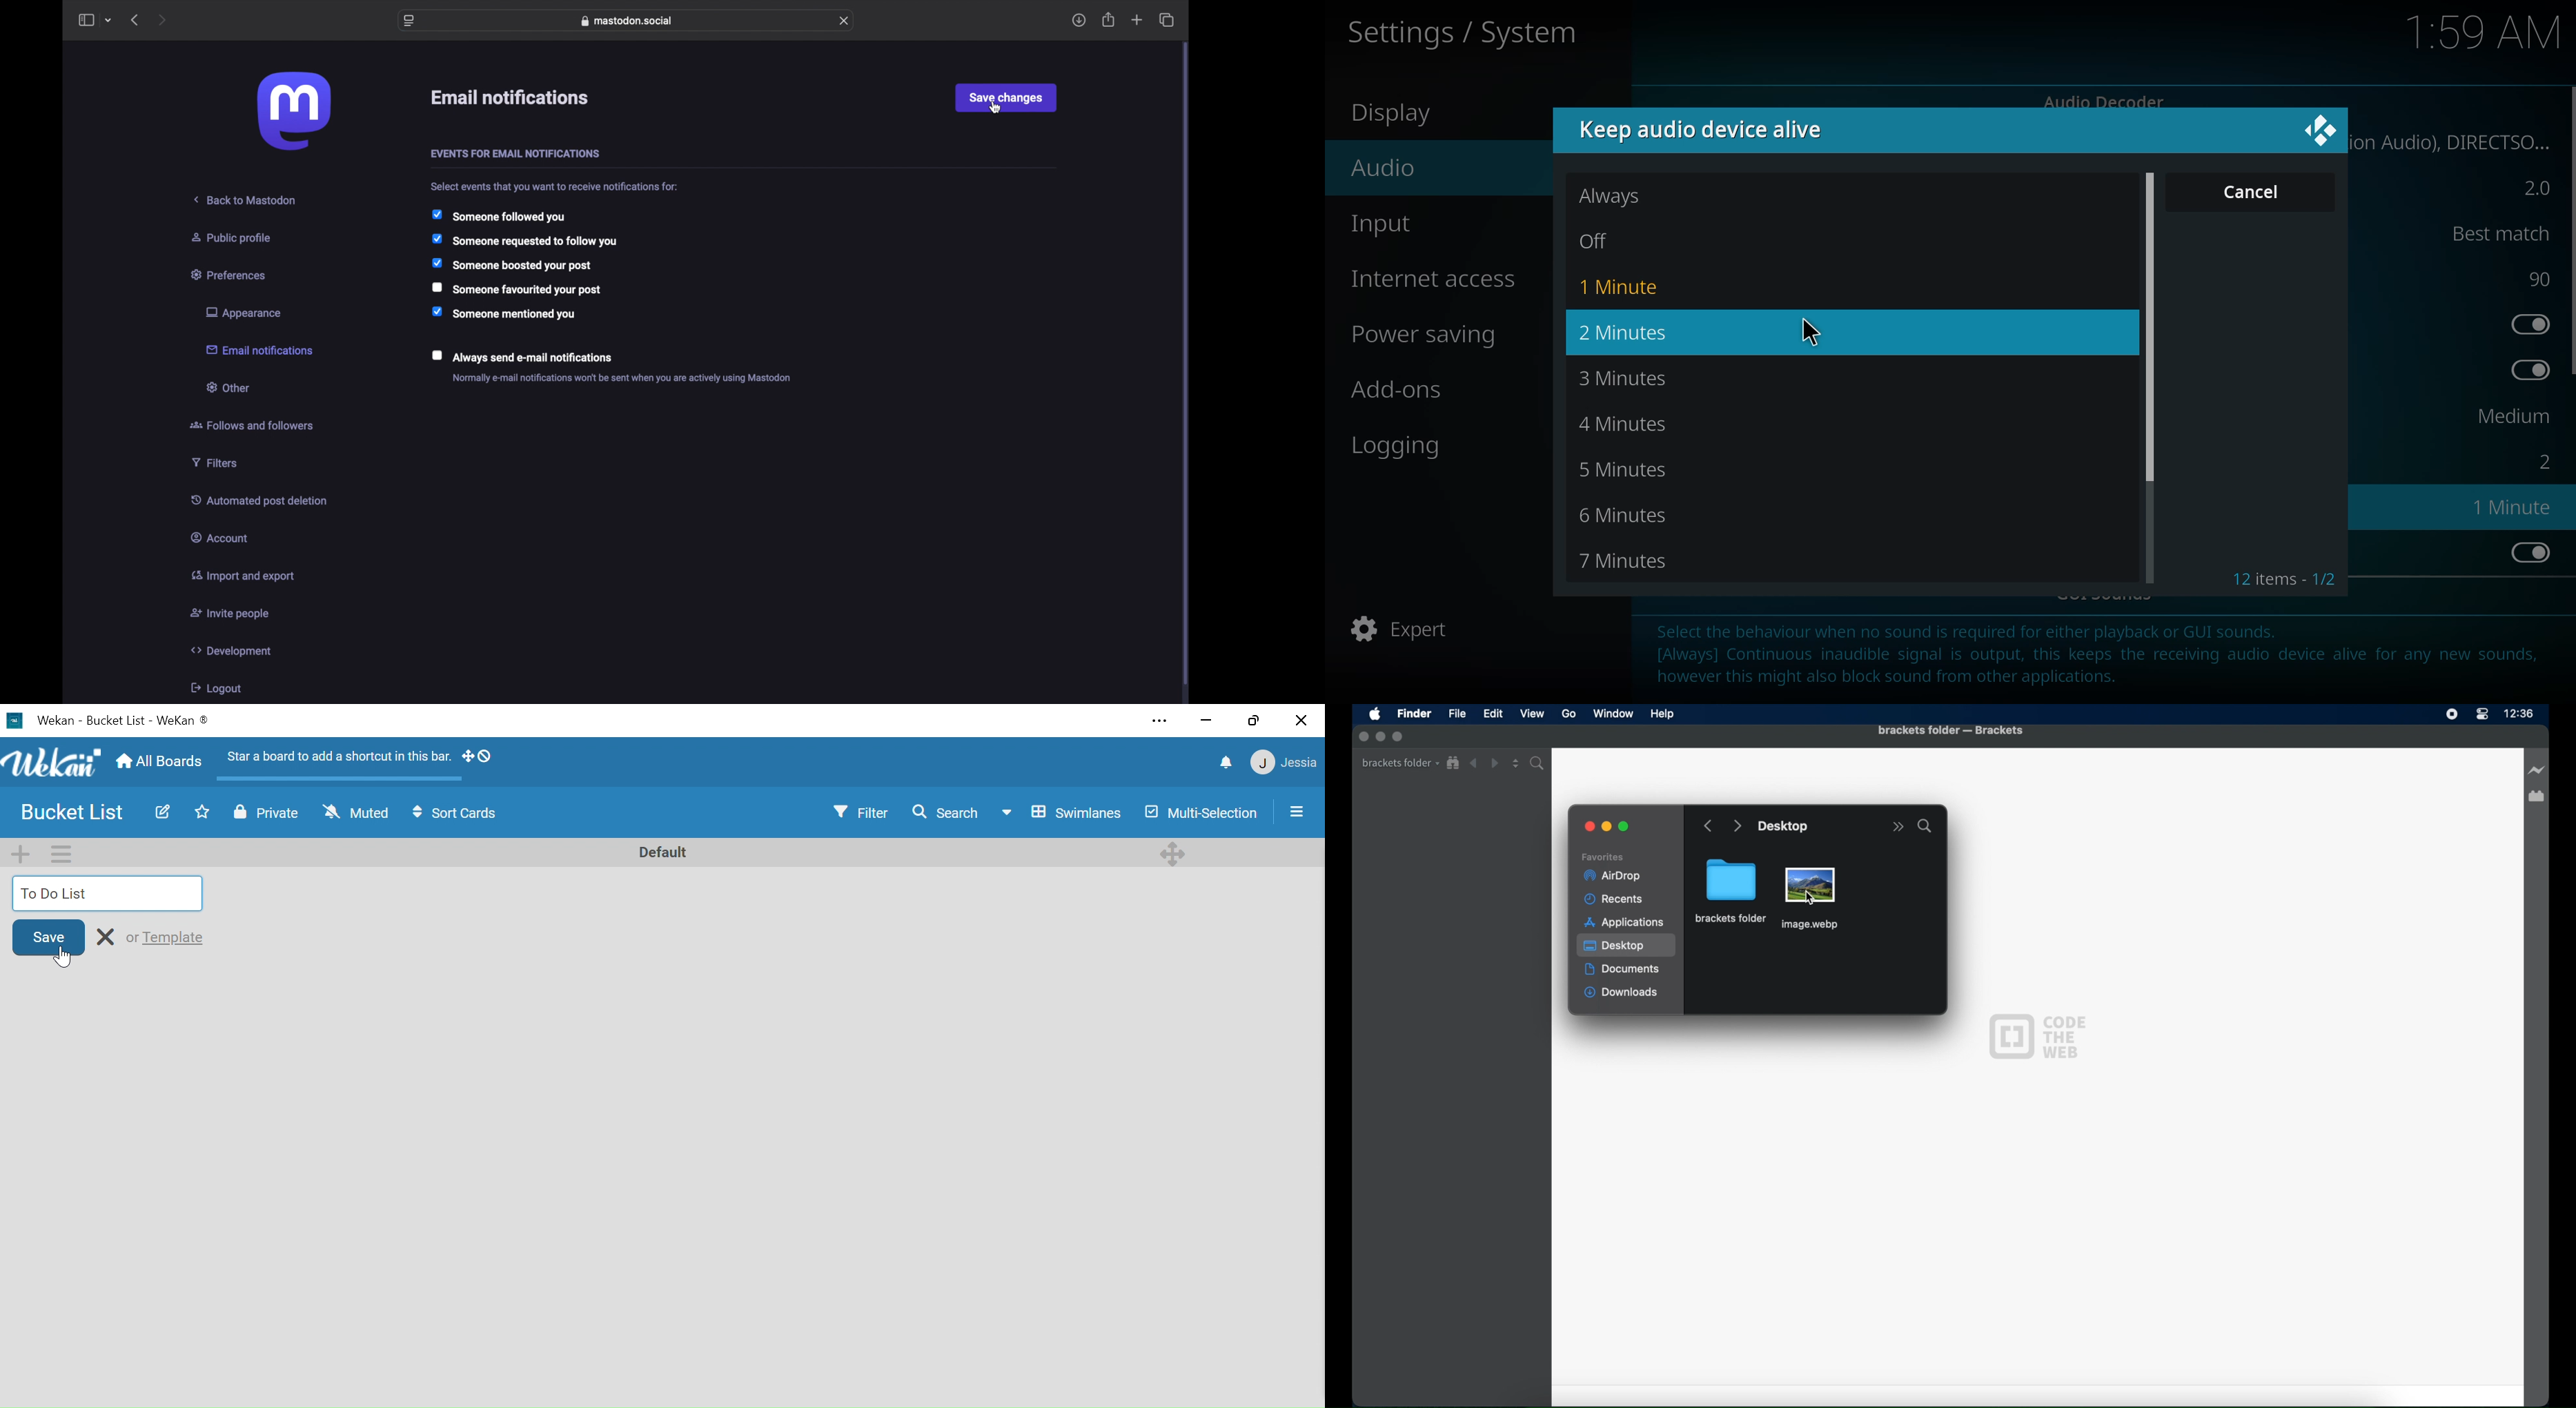  Describe the element at coordinates (1493, 714) in the screenshot. I see `Edit` at that location.